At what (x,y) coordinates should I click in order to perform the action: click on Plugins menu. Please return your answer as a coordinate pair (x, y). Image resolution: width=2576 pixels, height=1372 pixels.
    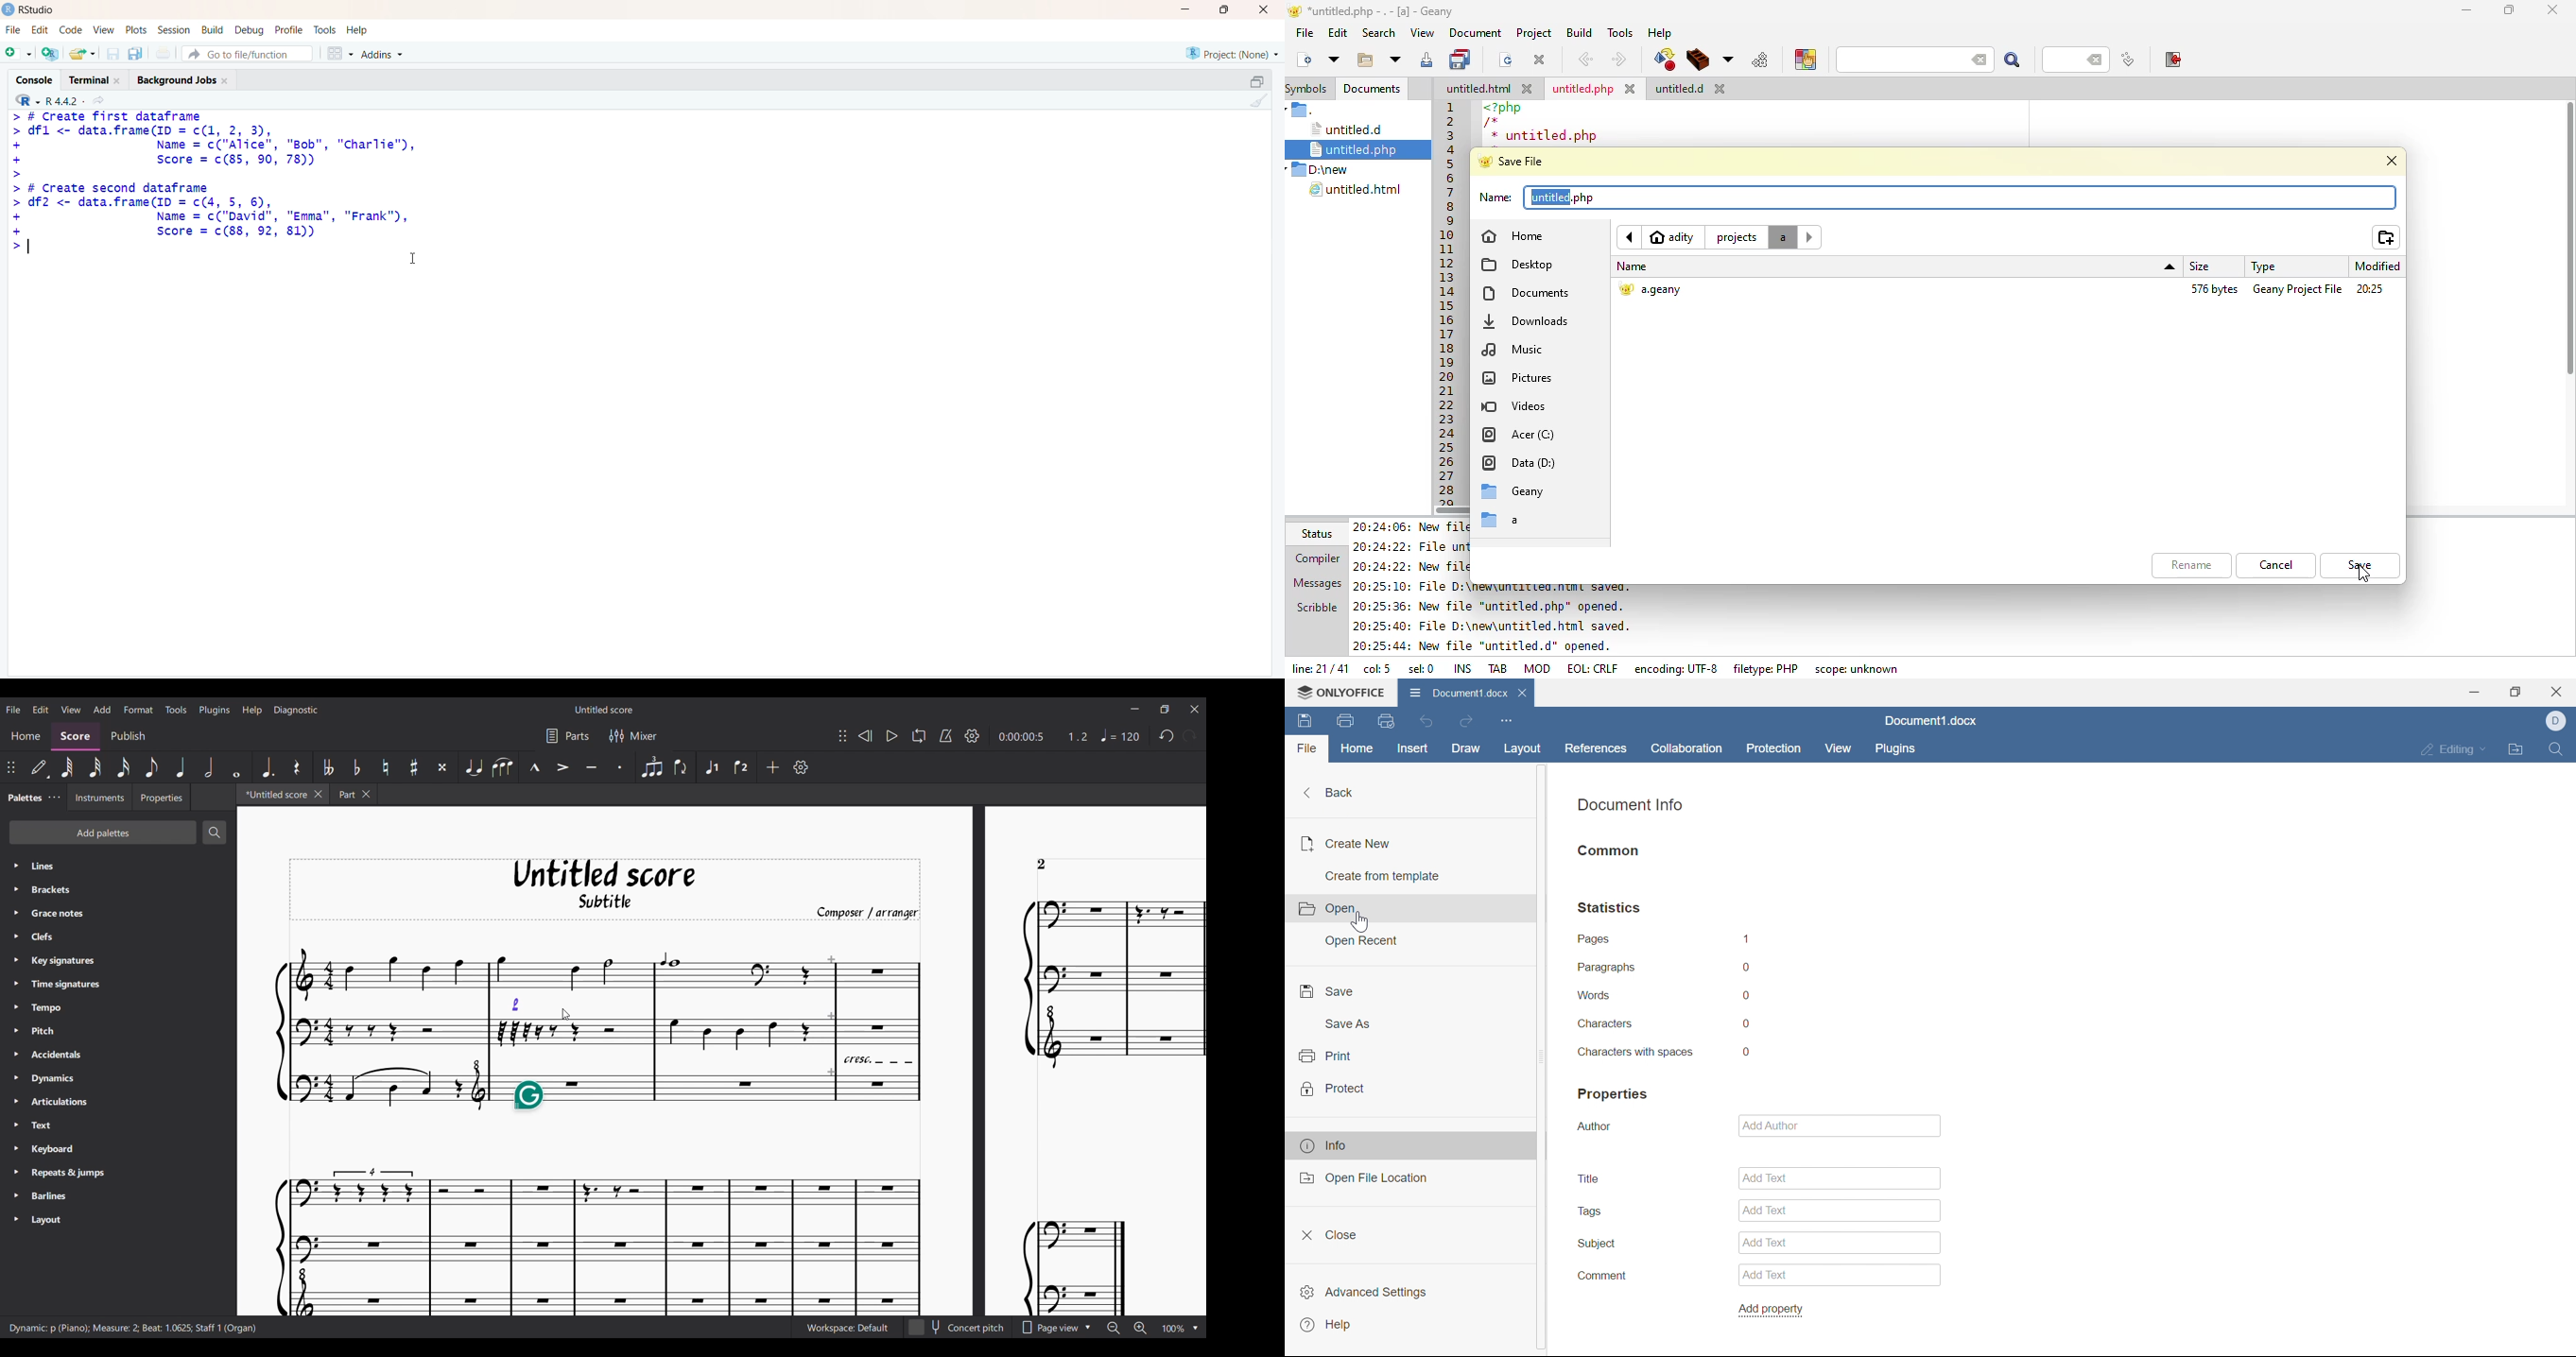
    Looking at the image, I should click on (215, 710).